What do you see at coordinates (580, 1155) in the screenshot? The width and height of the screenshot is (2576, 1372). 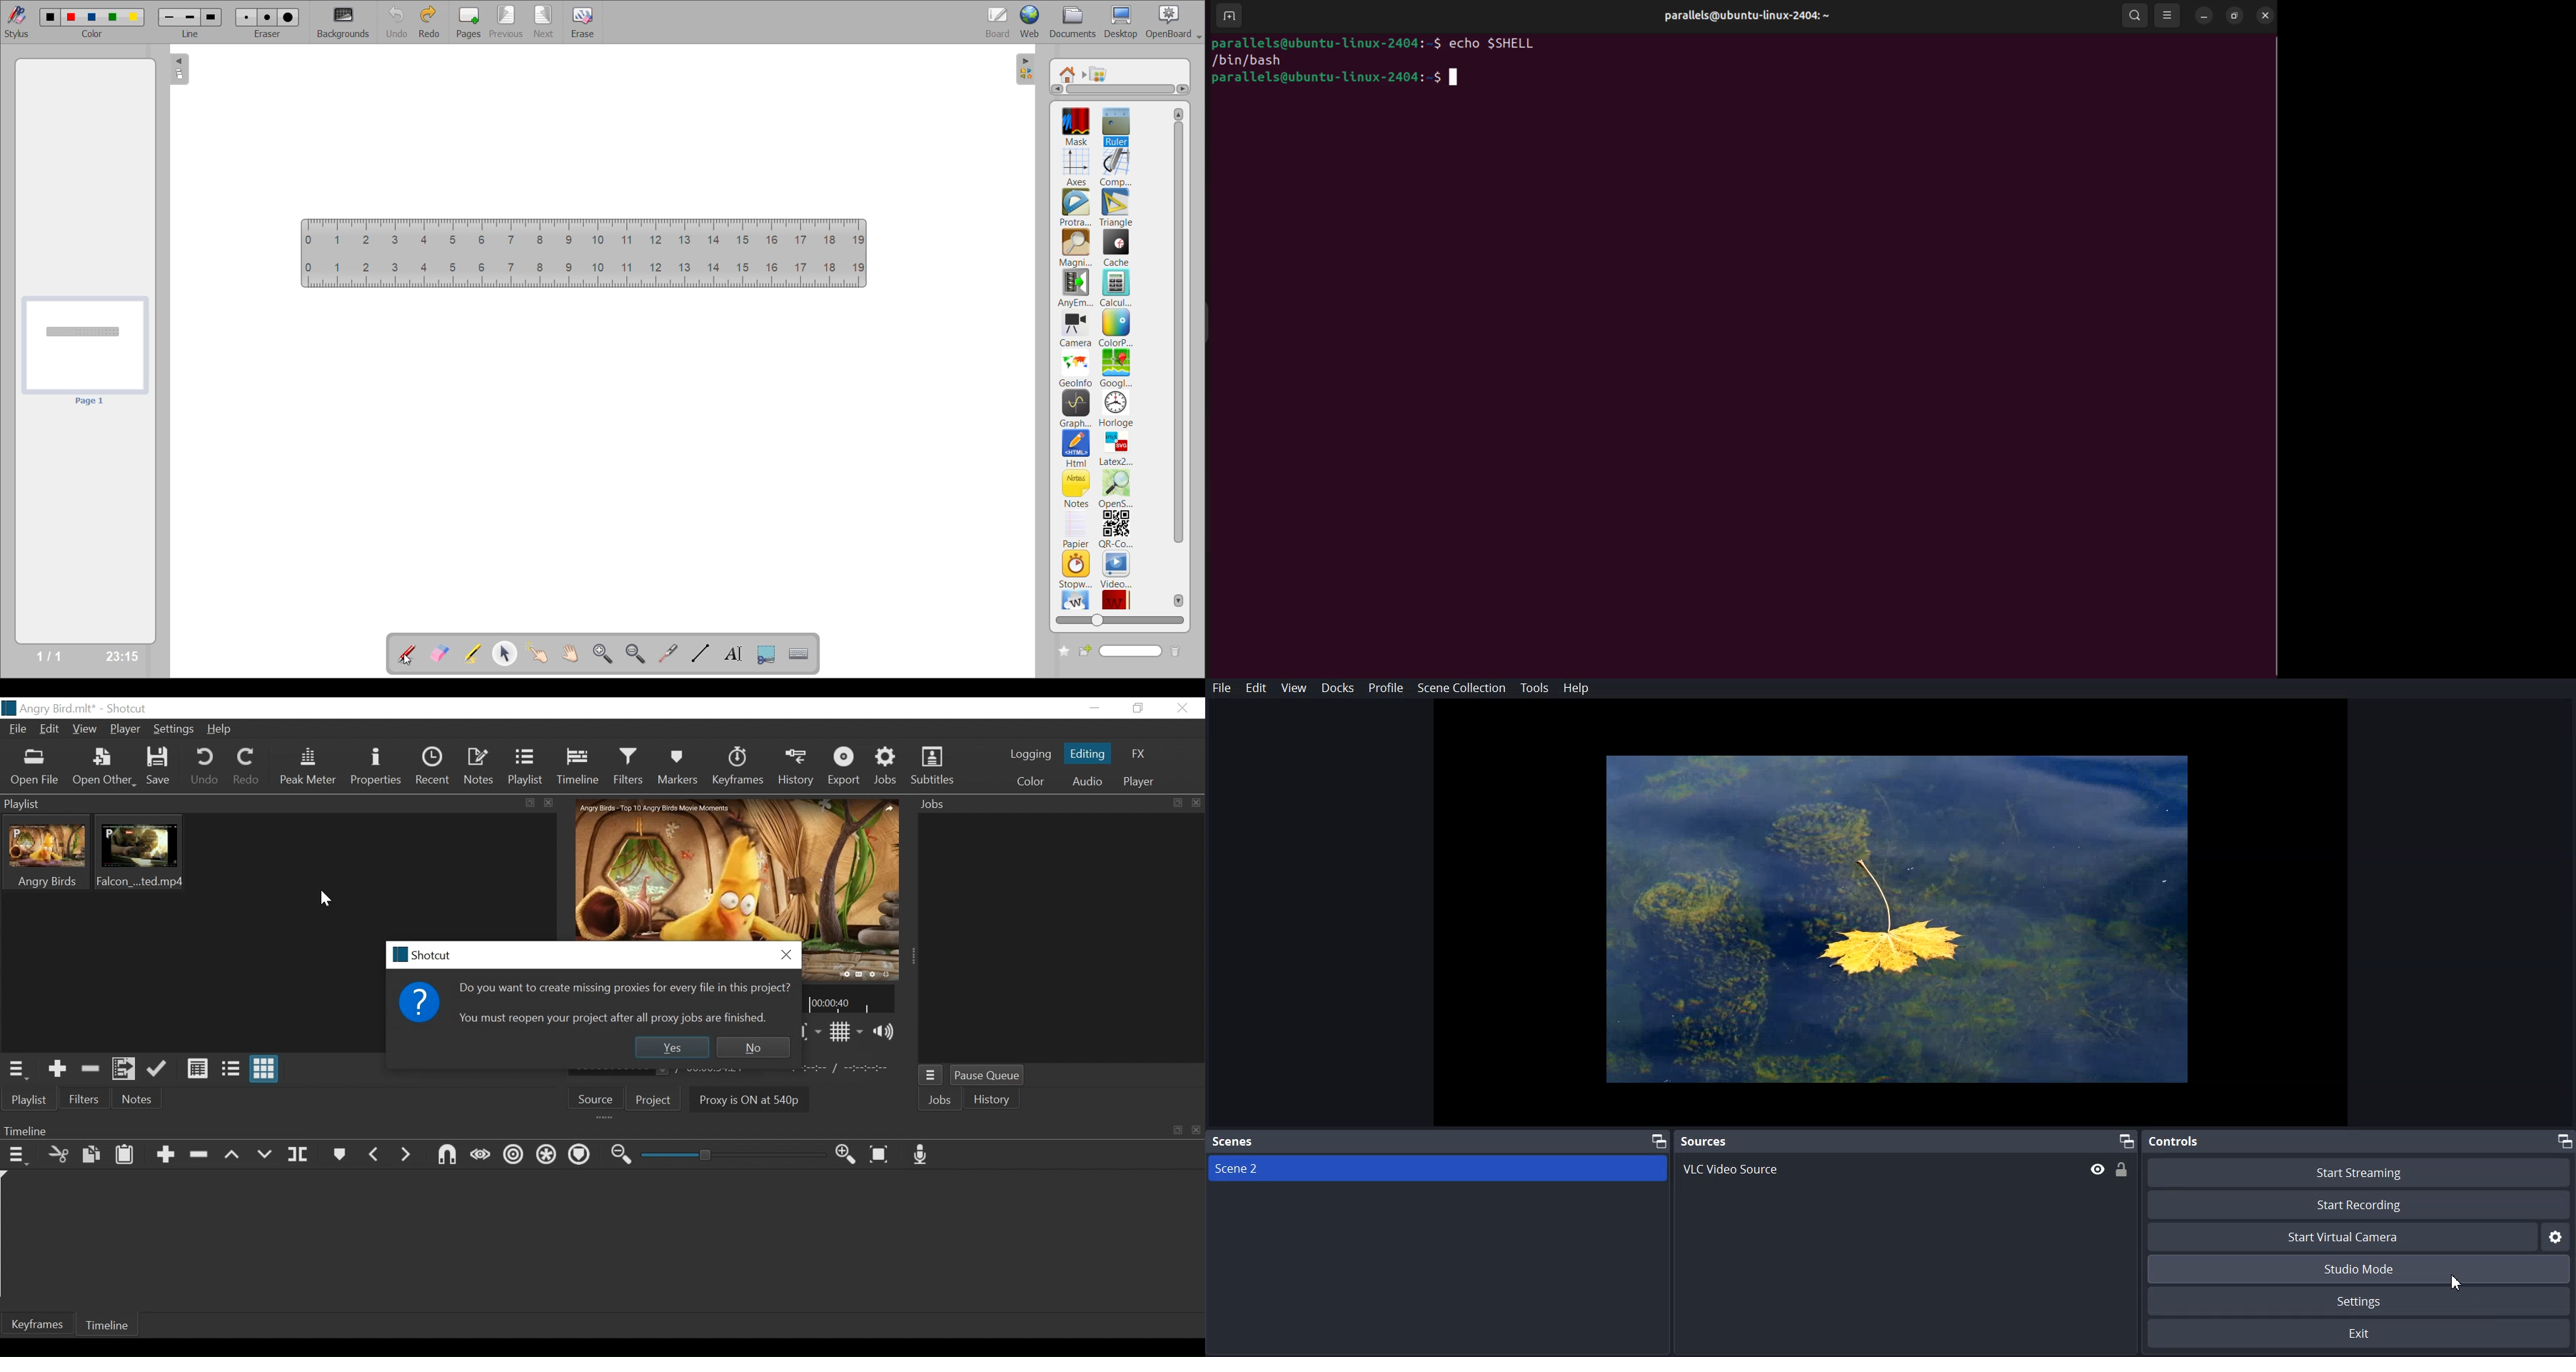 I see `Ripple Marker` at bounding box center [580, 1155].